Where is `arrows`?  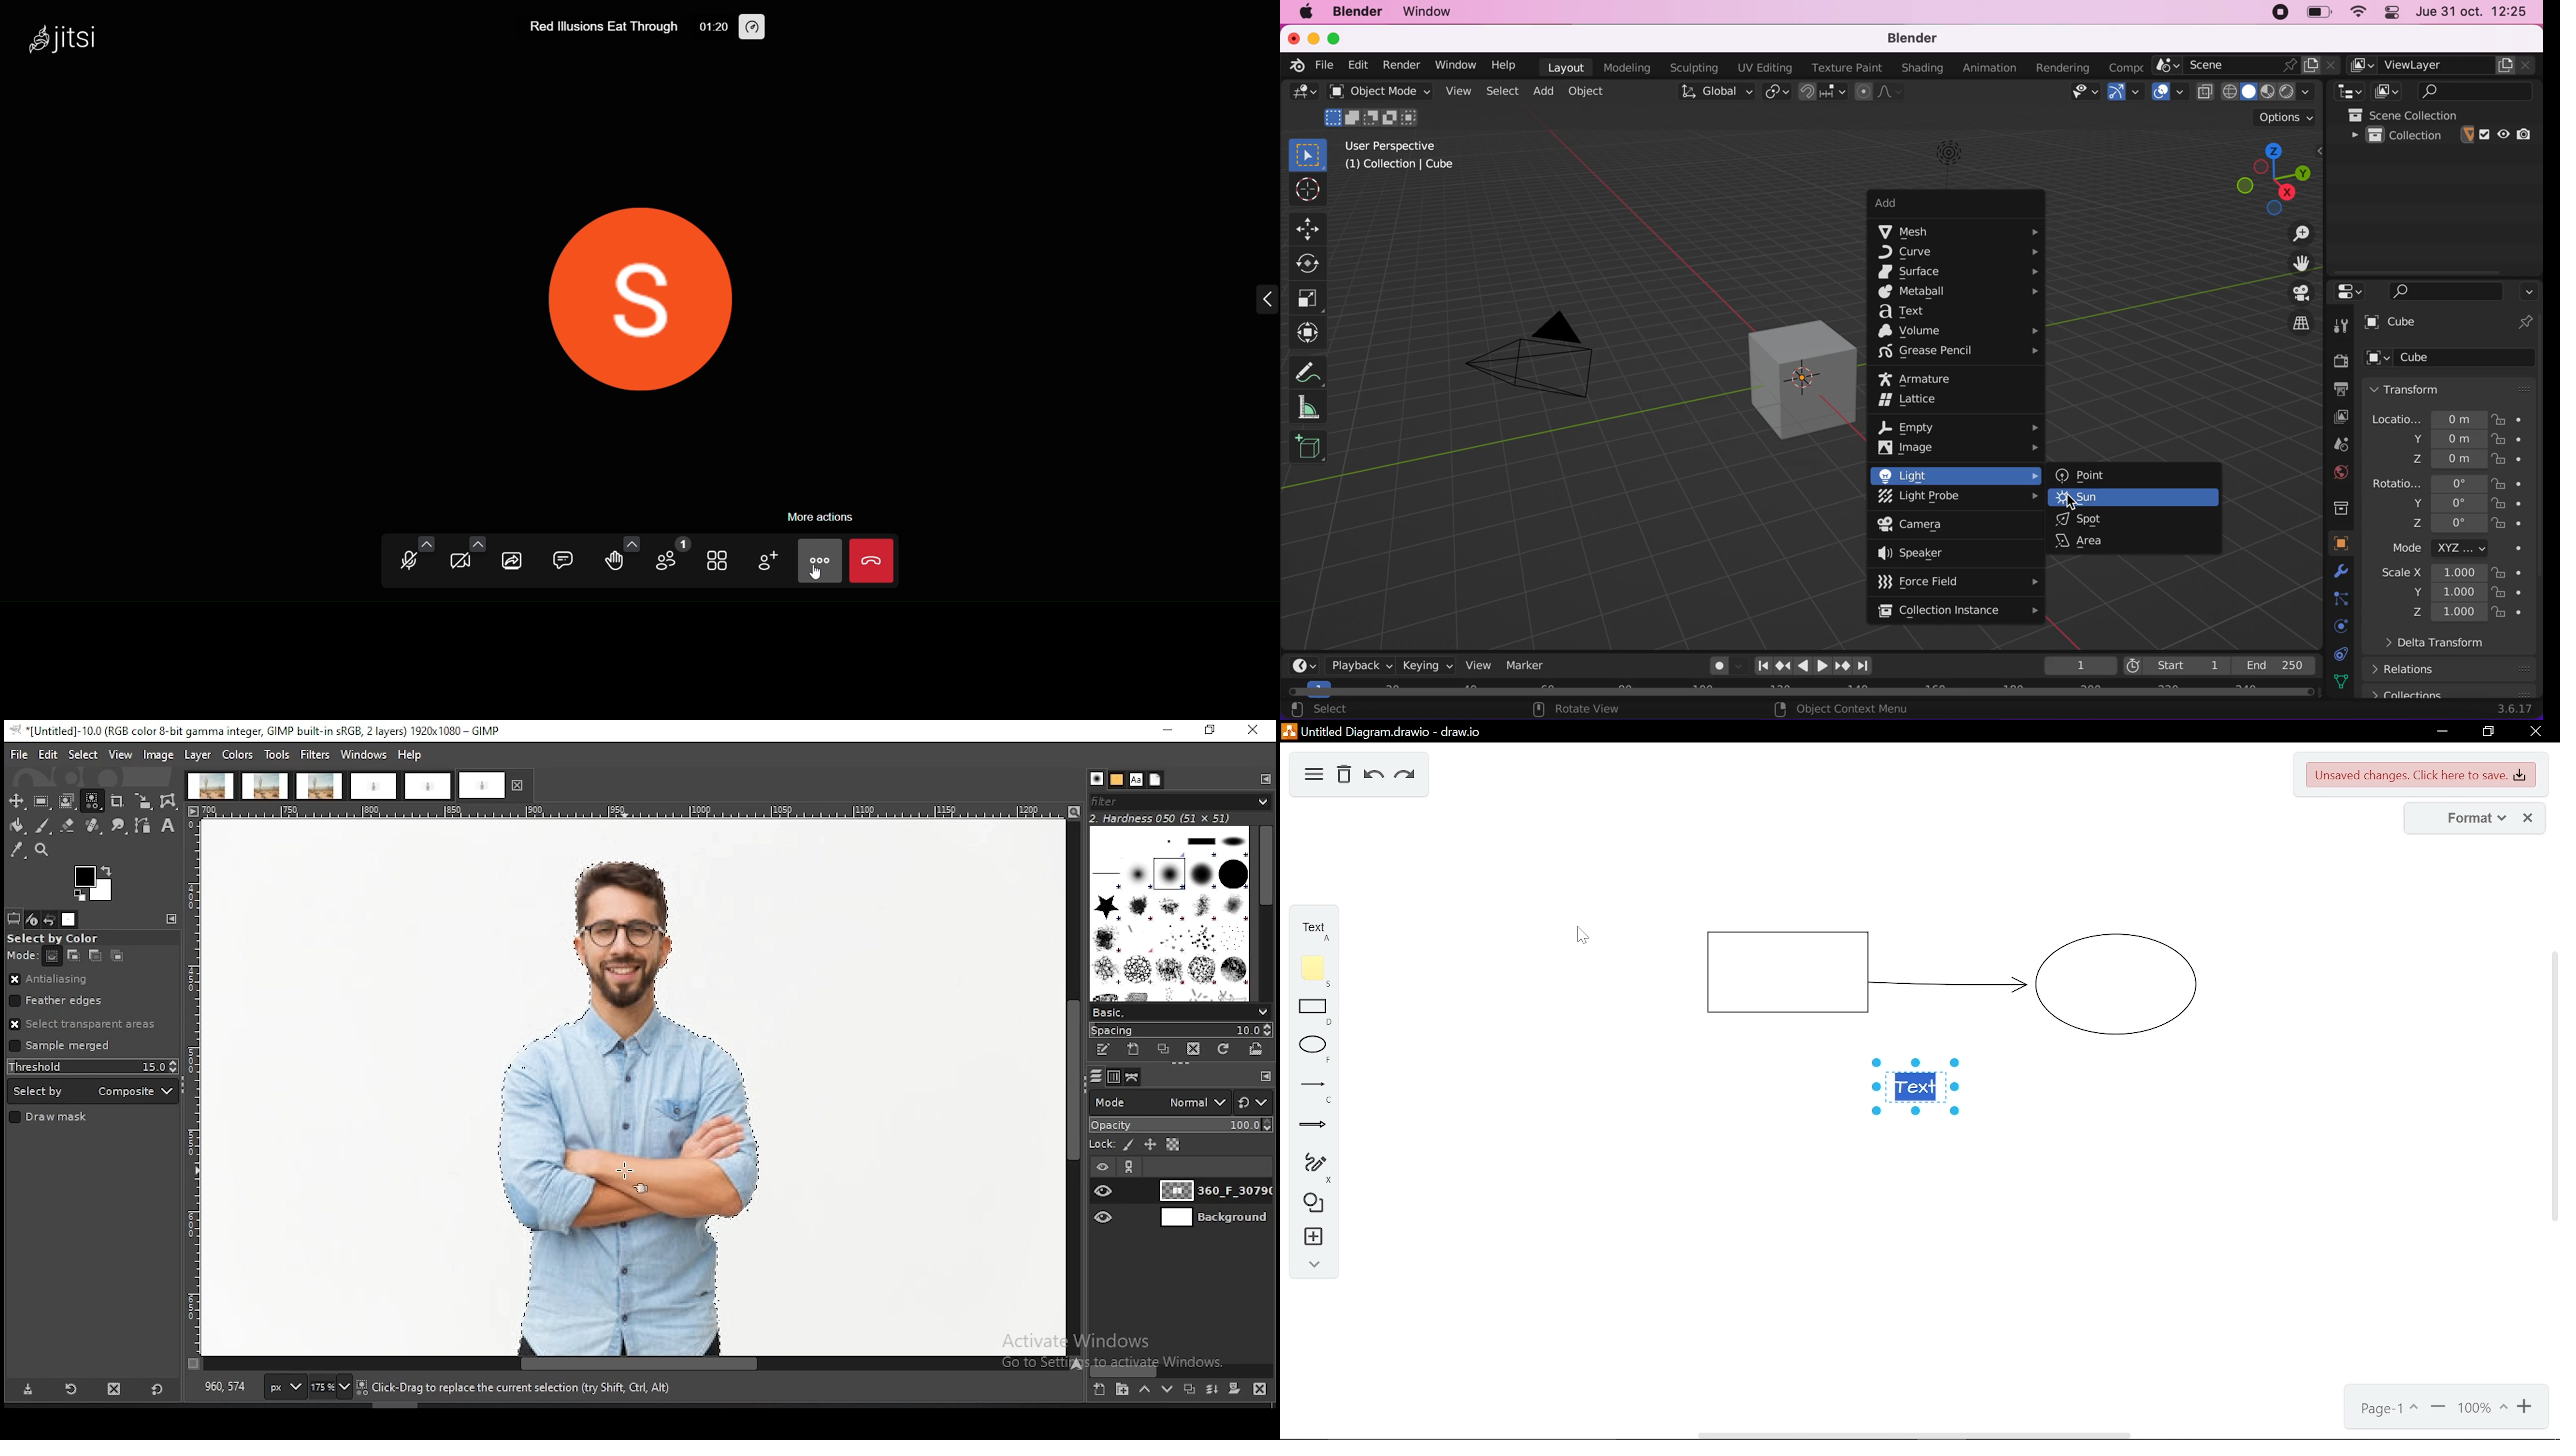 arrows is located at coordinates (1314, 1126).